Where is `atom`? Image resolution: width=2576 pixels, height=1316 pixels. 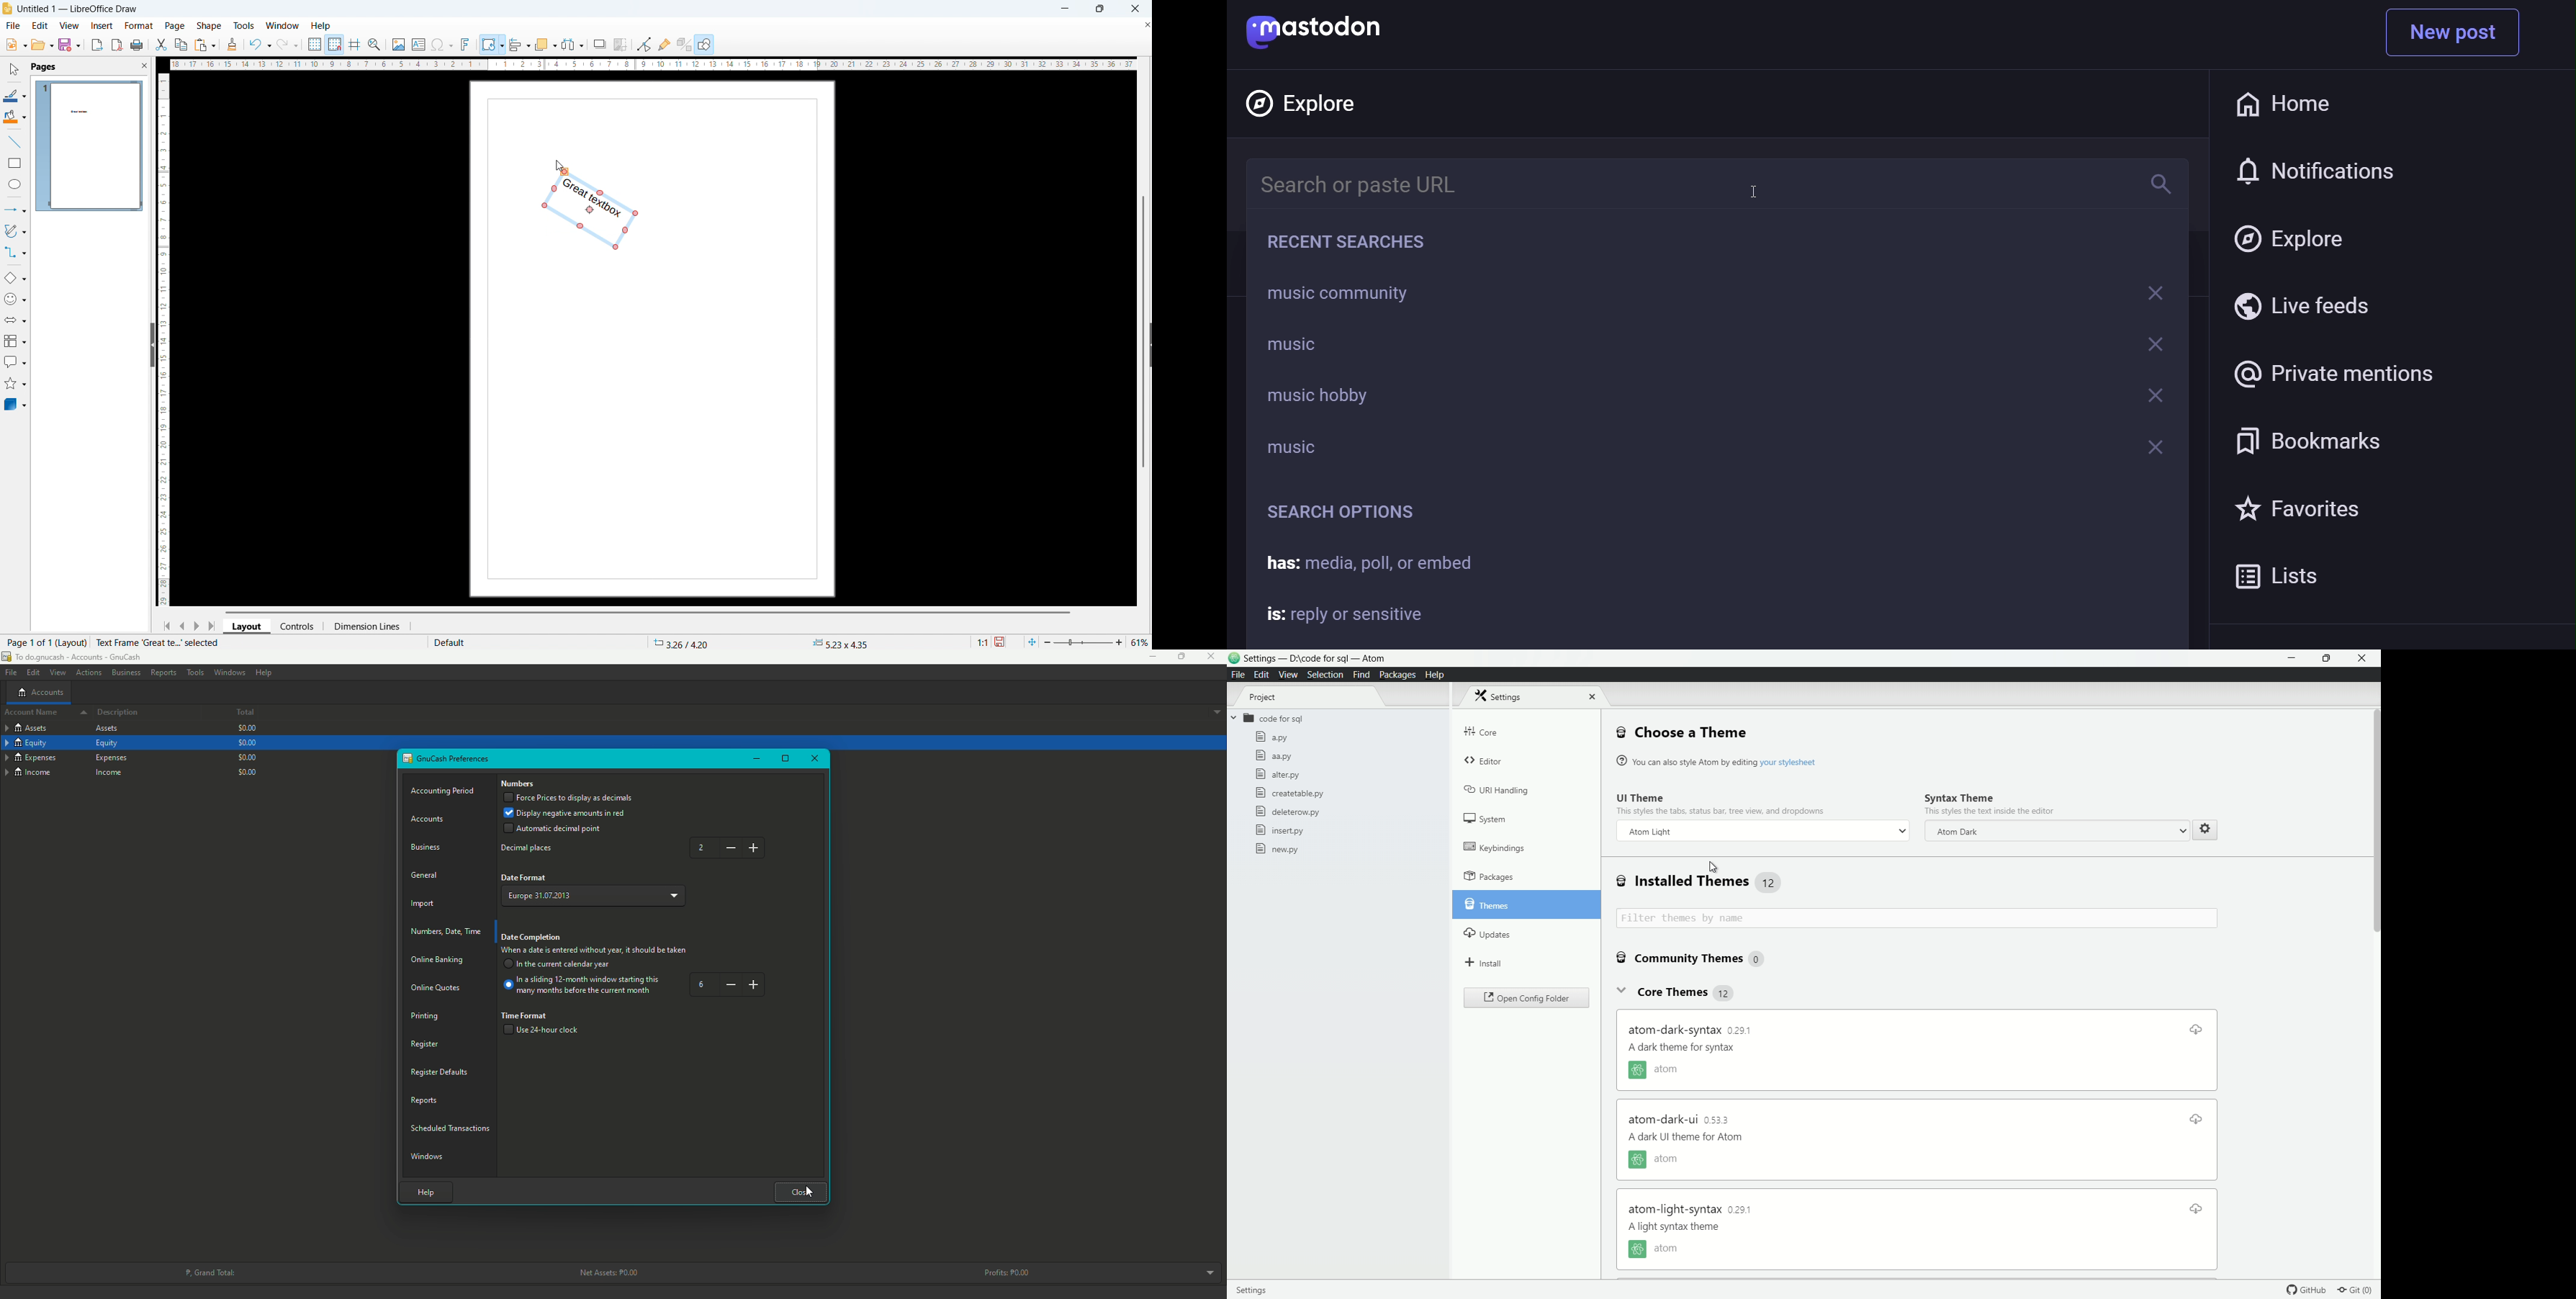
atom is located at coordinates (1654, 1162).